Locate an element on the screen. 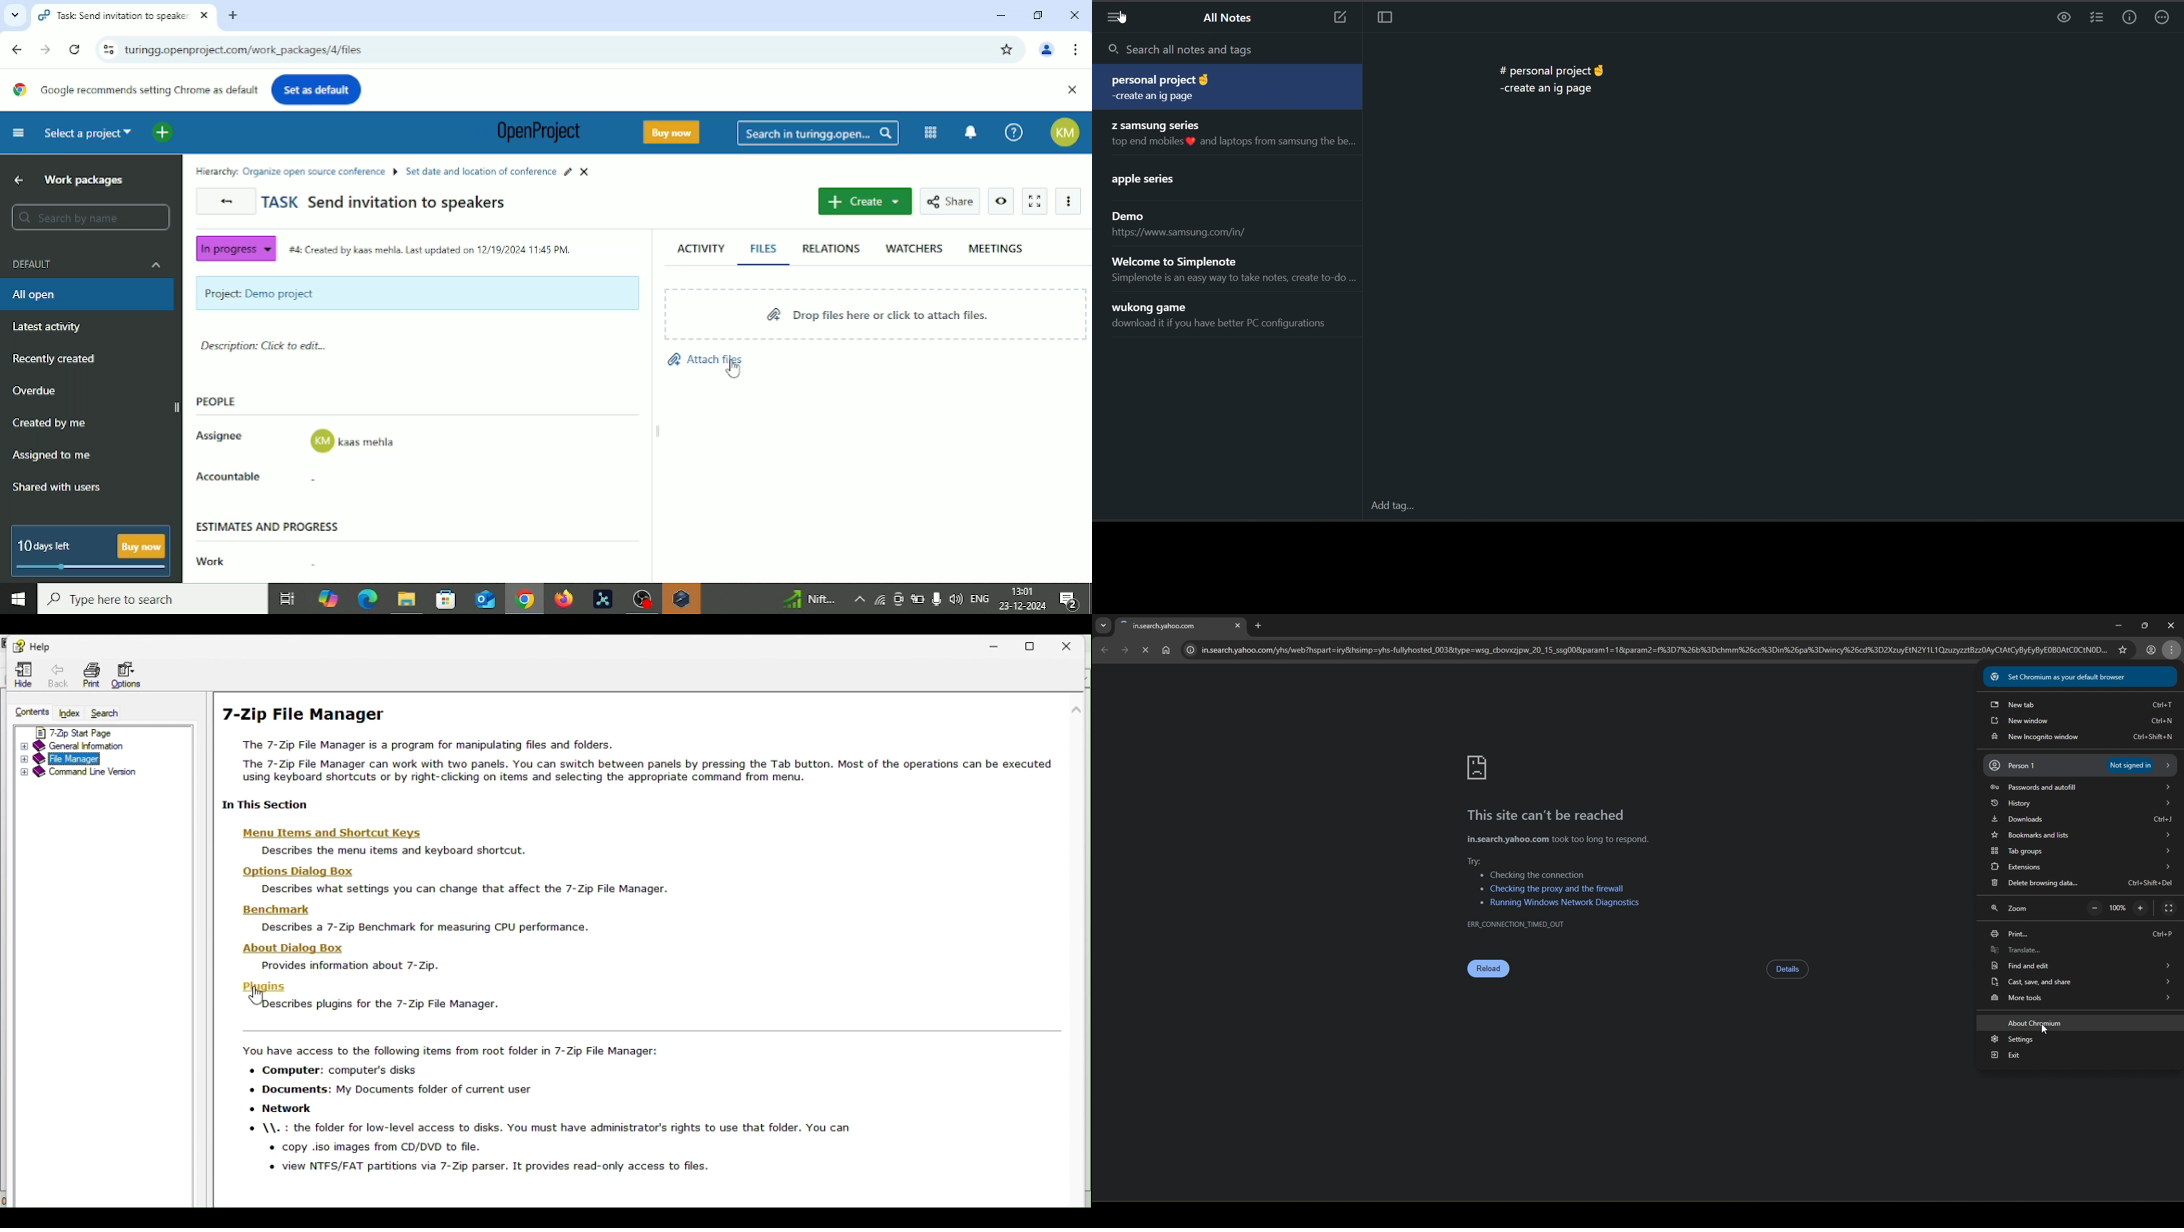 The image size is (2184, 1232). Description is located at coordinates (266, 348).